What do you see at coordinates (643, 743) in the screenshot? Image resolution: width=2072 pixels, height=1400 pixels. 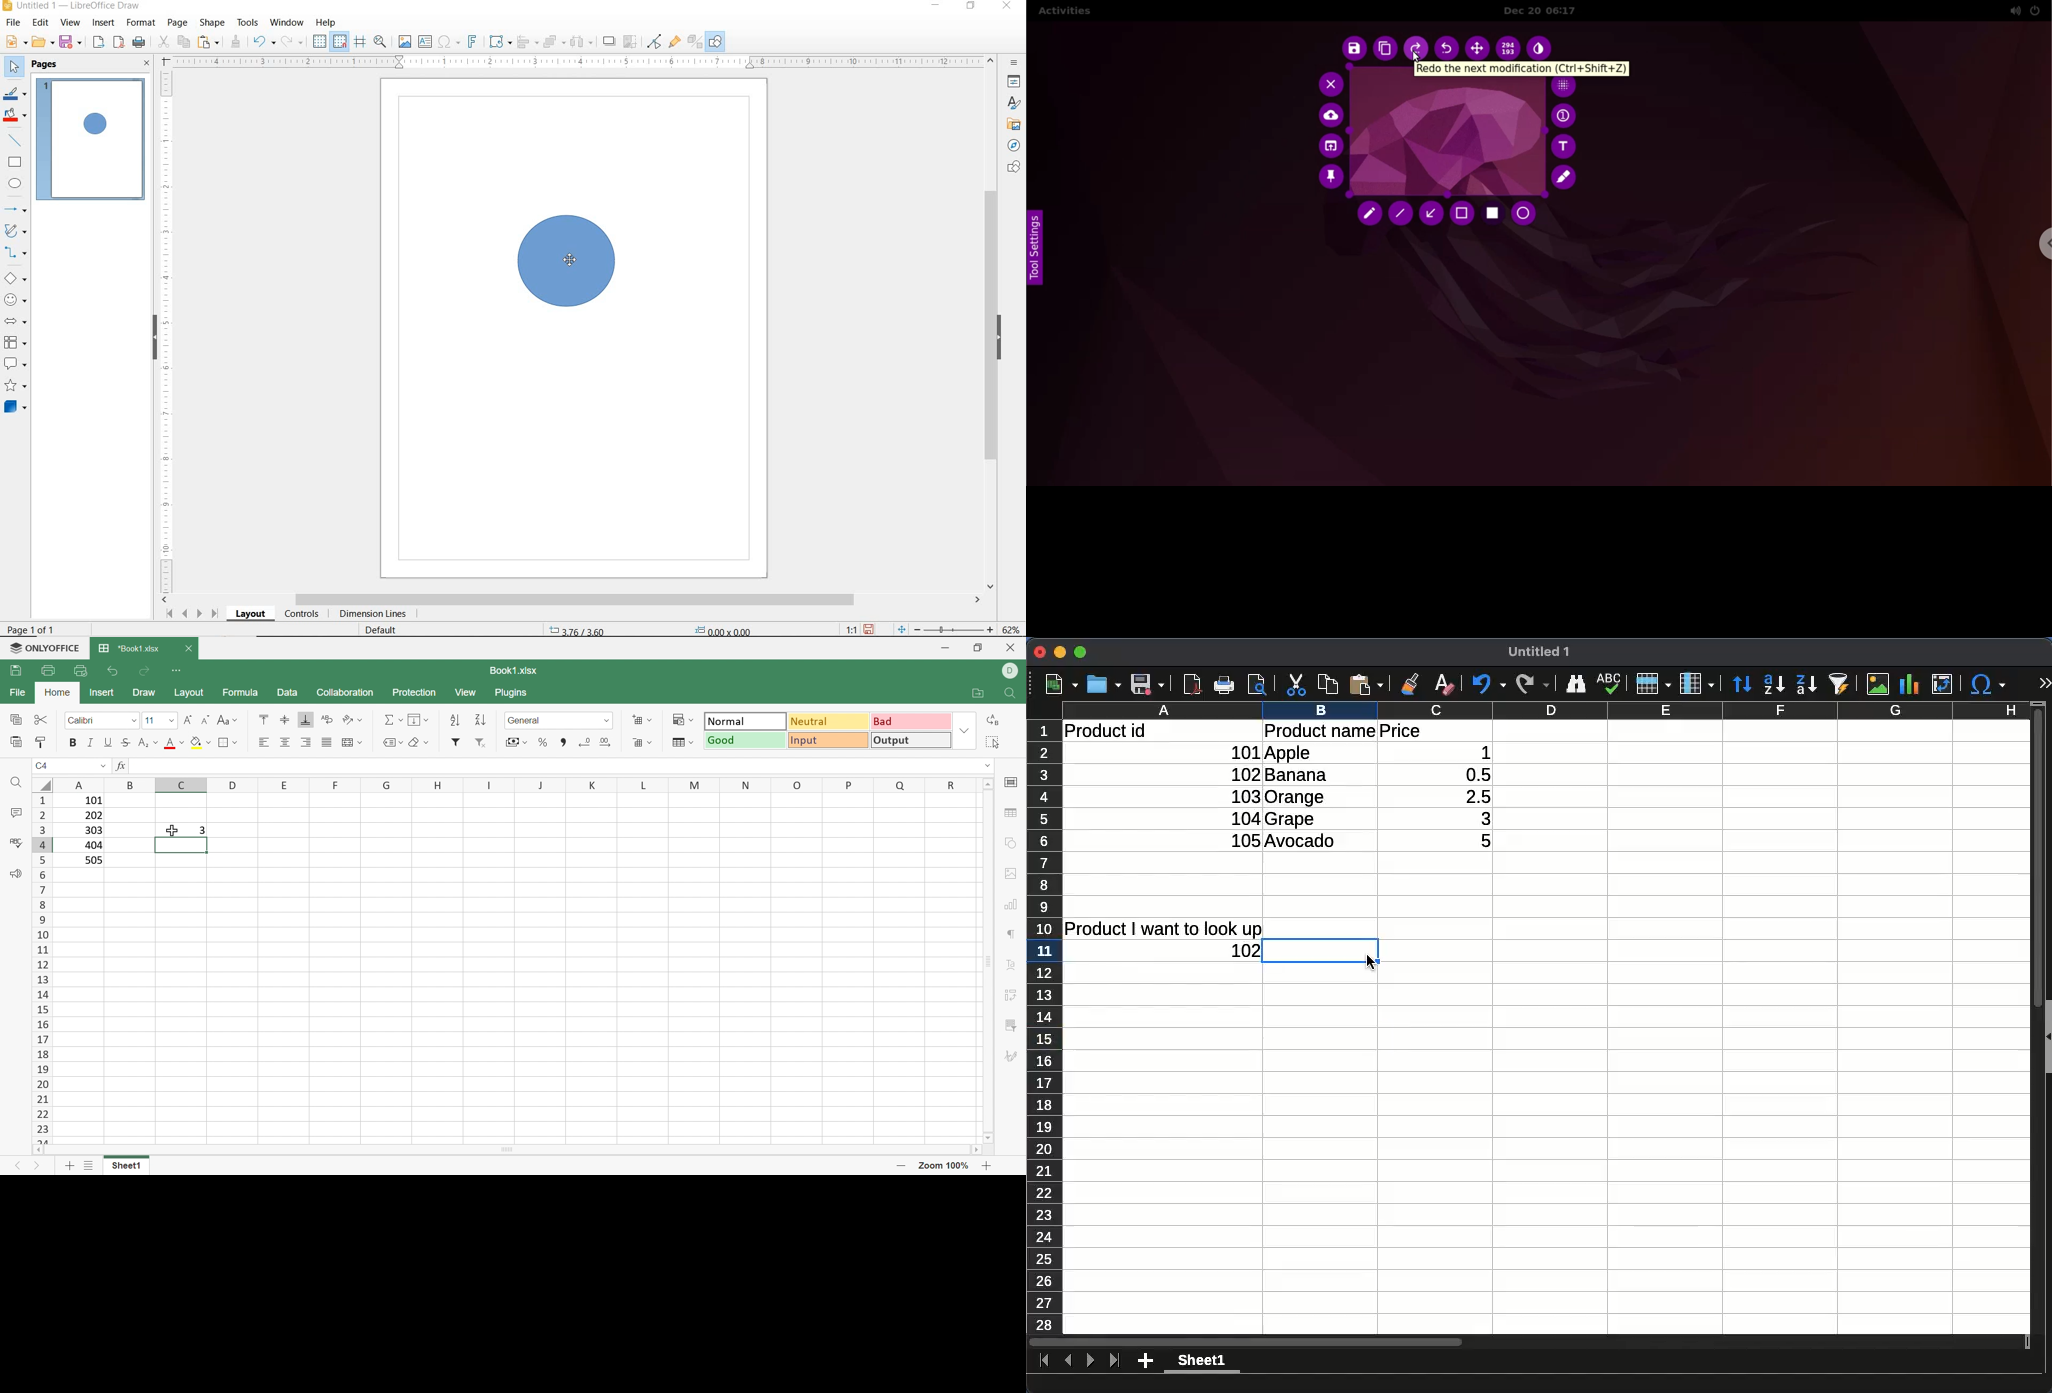 I see `Delete cells` at bounding box center [643, 743].